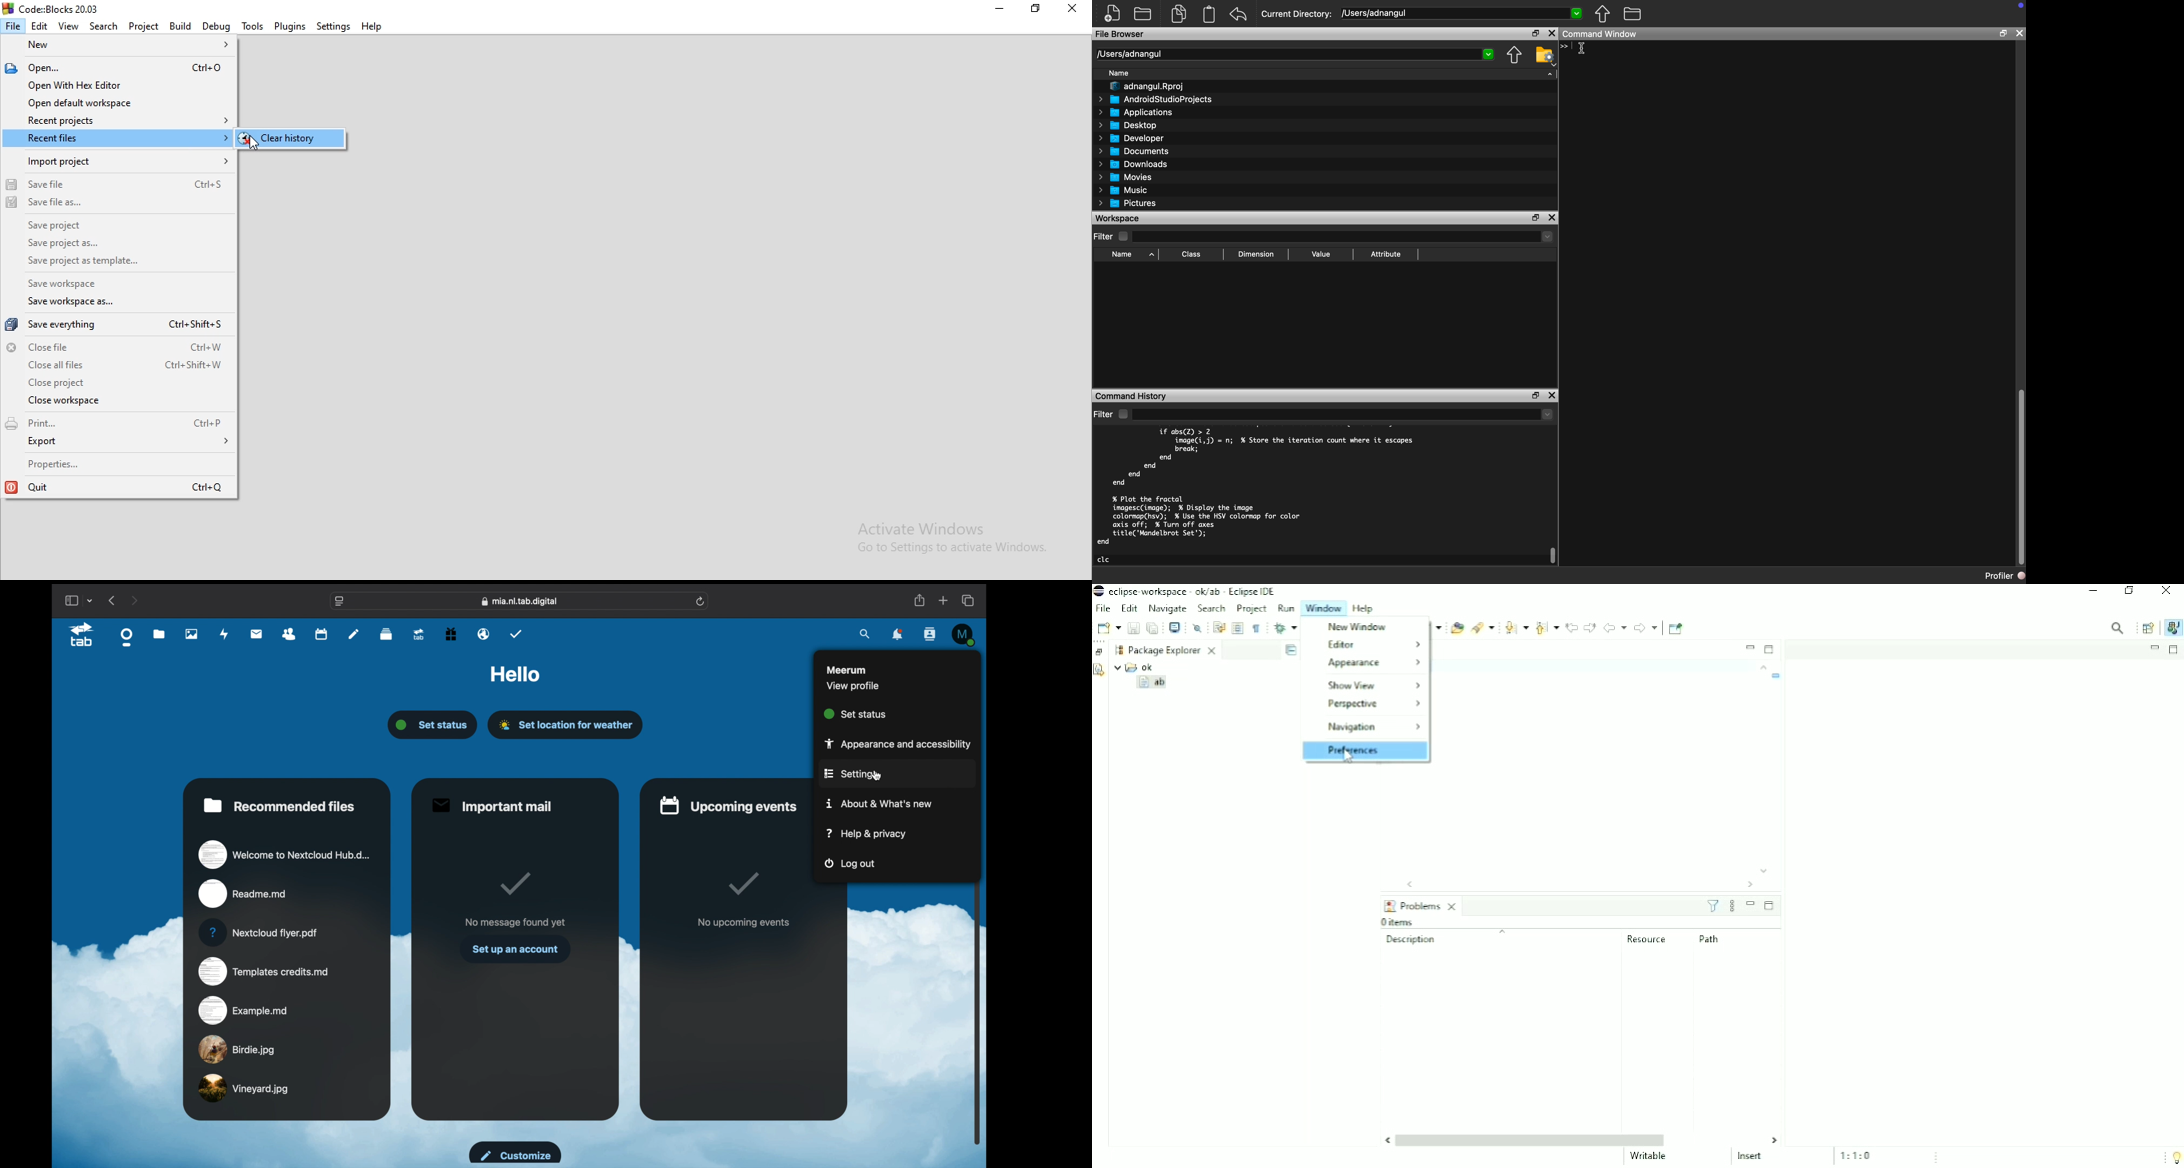  What do you see at coordinates (119, 184) in the screenshot?
I see `Save File` at bounding box center [119, 184].